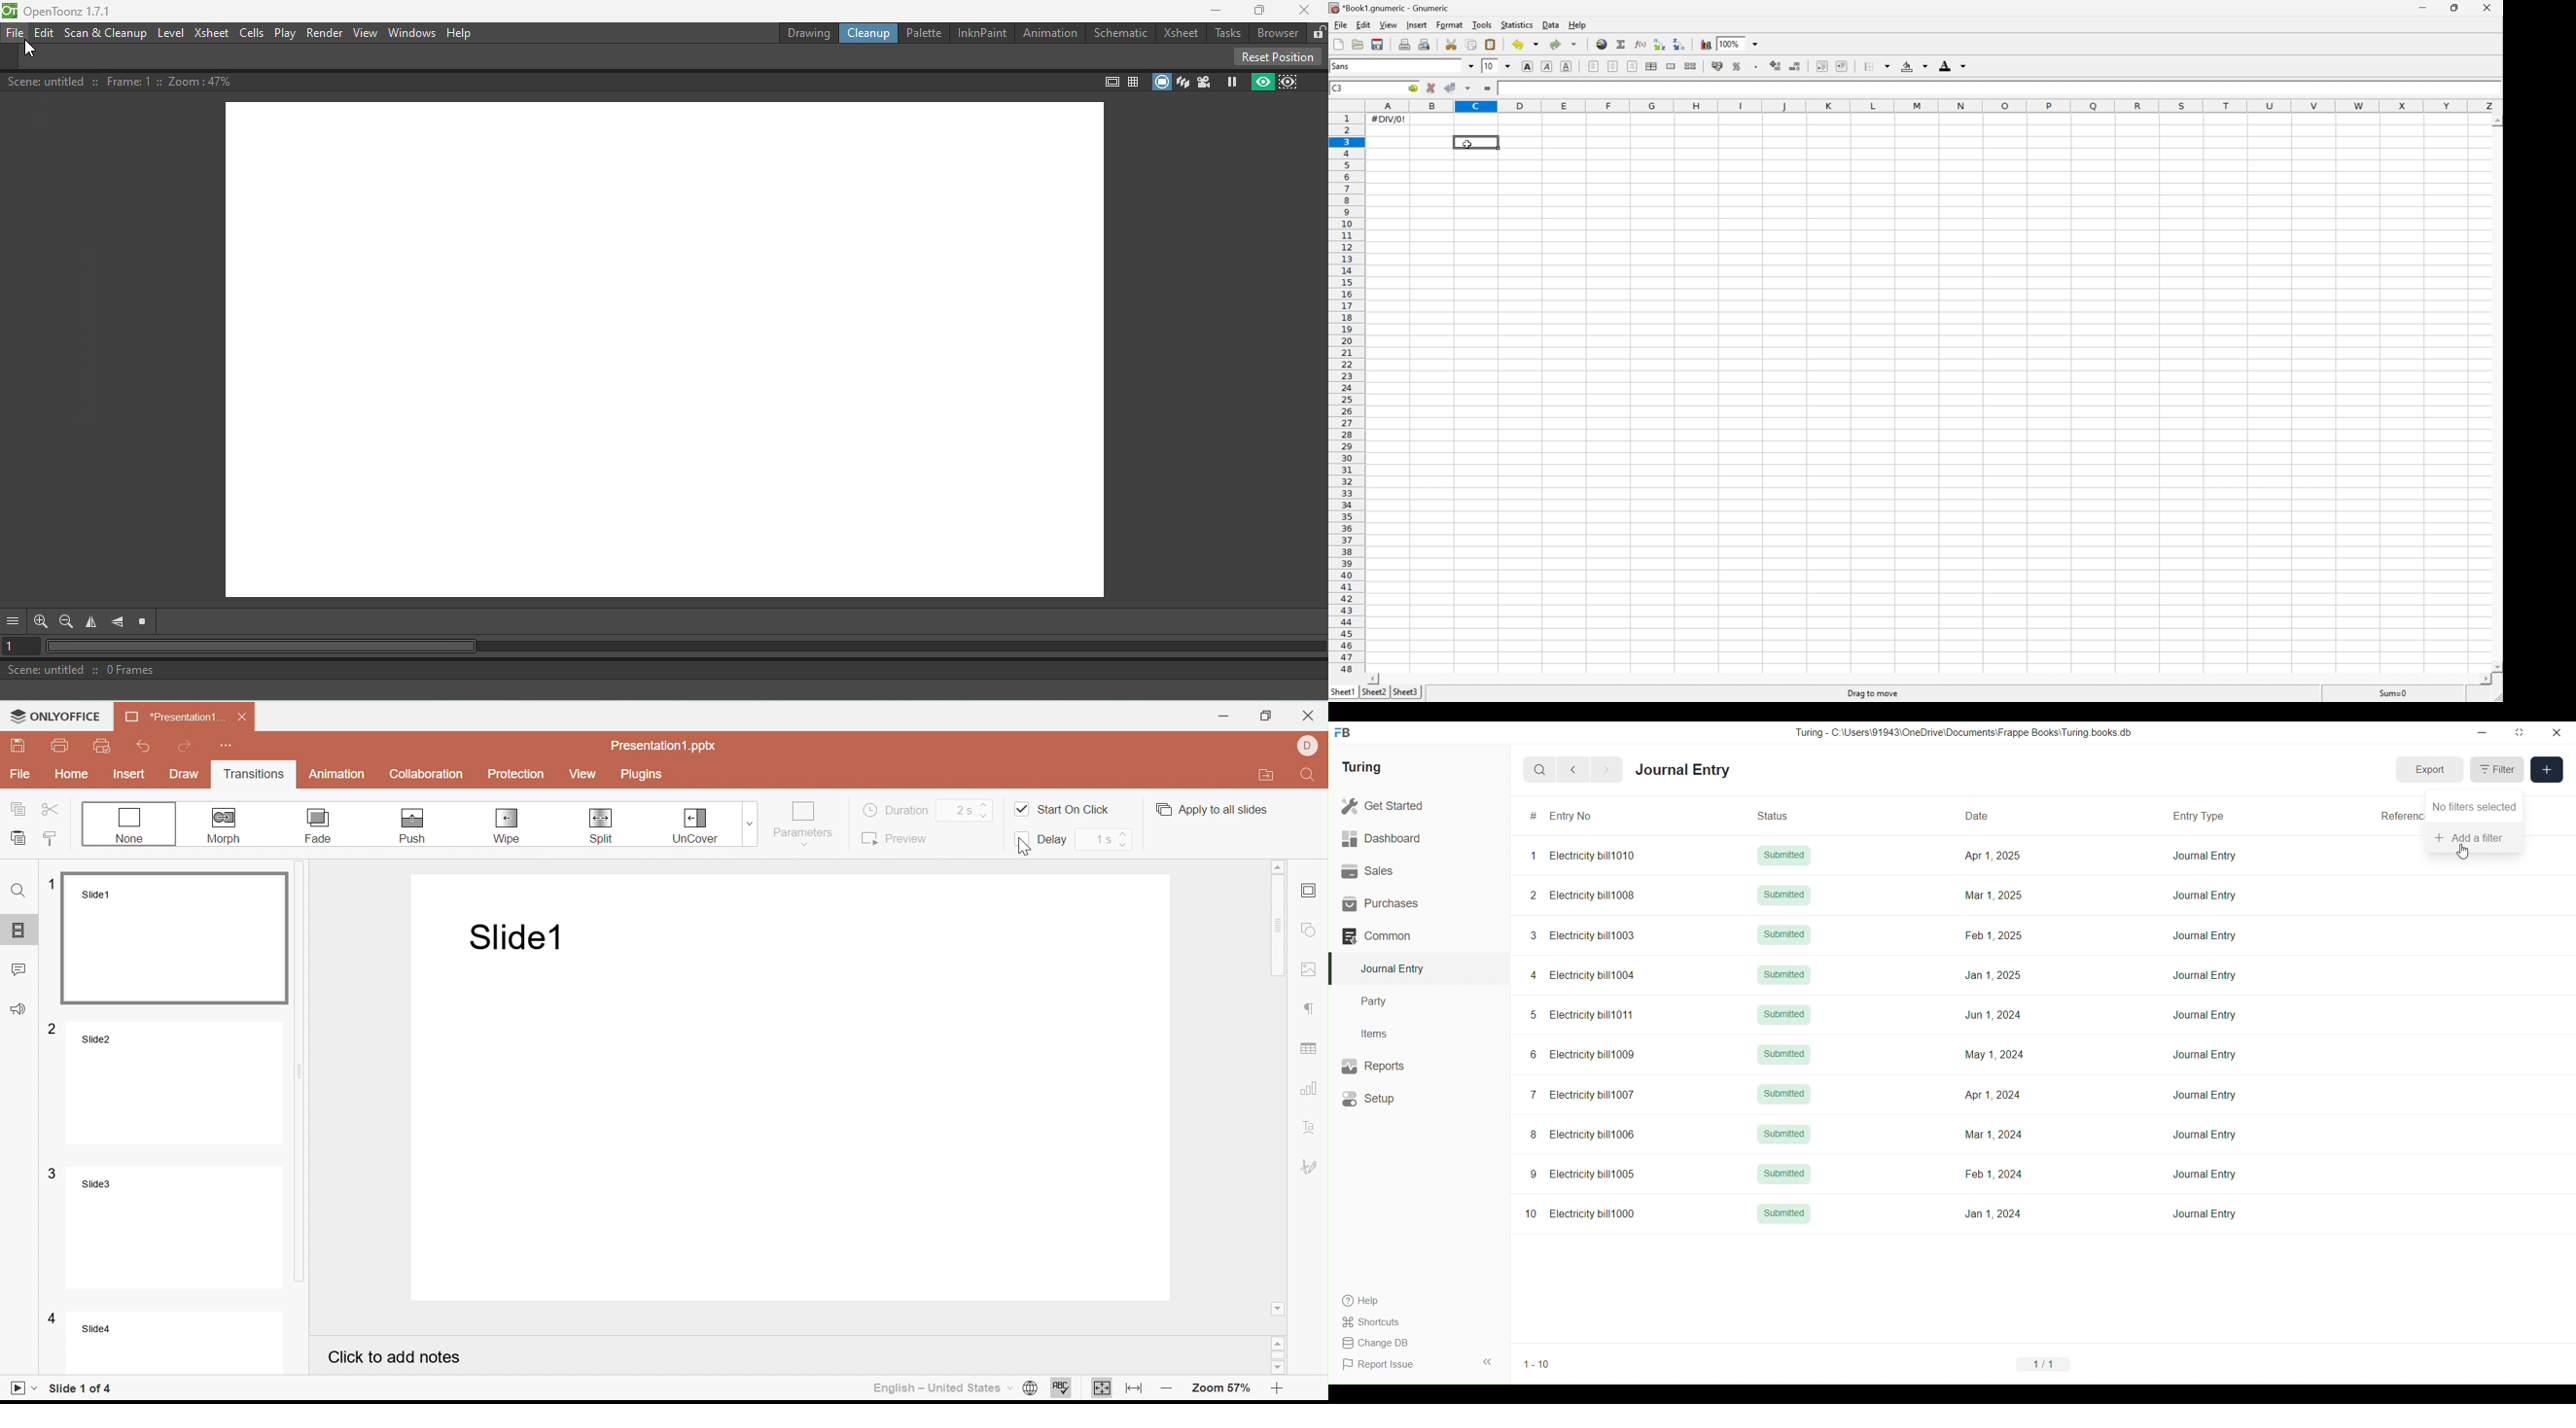 The image size is (2576, 1428). Describe the element at coordinates (2423, 9) in the screenshot. I see `Minimize` at that location.